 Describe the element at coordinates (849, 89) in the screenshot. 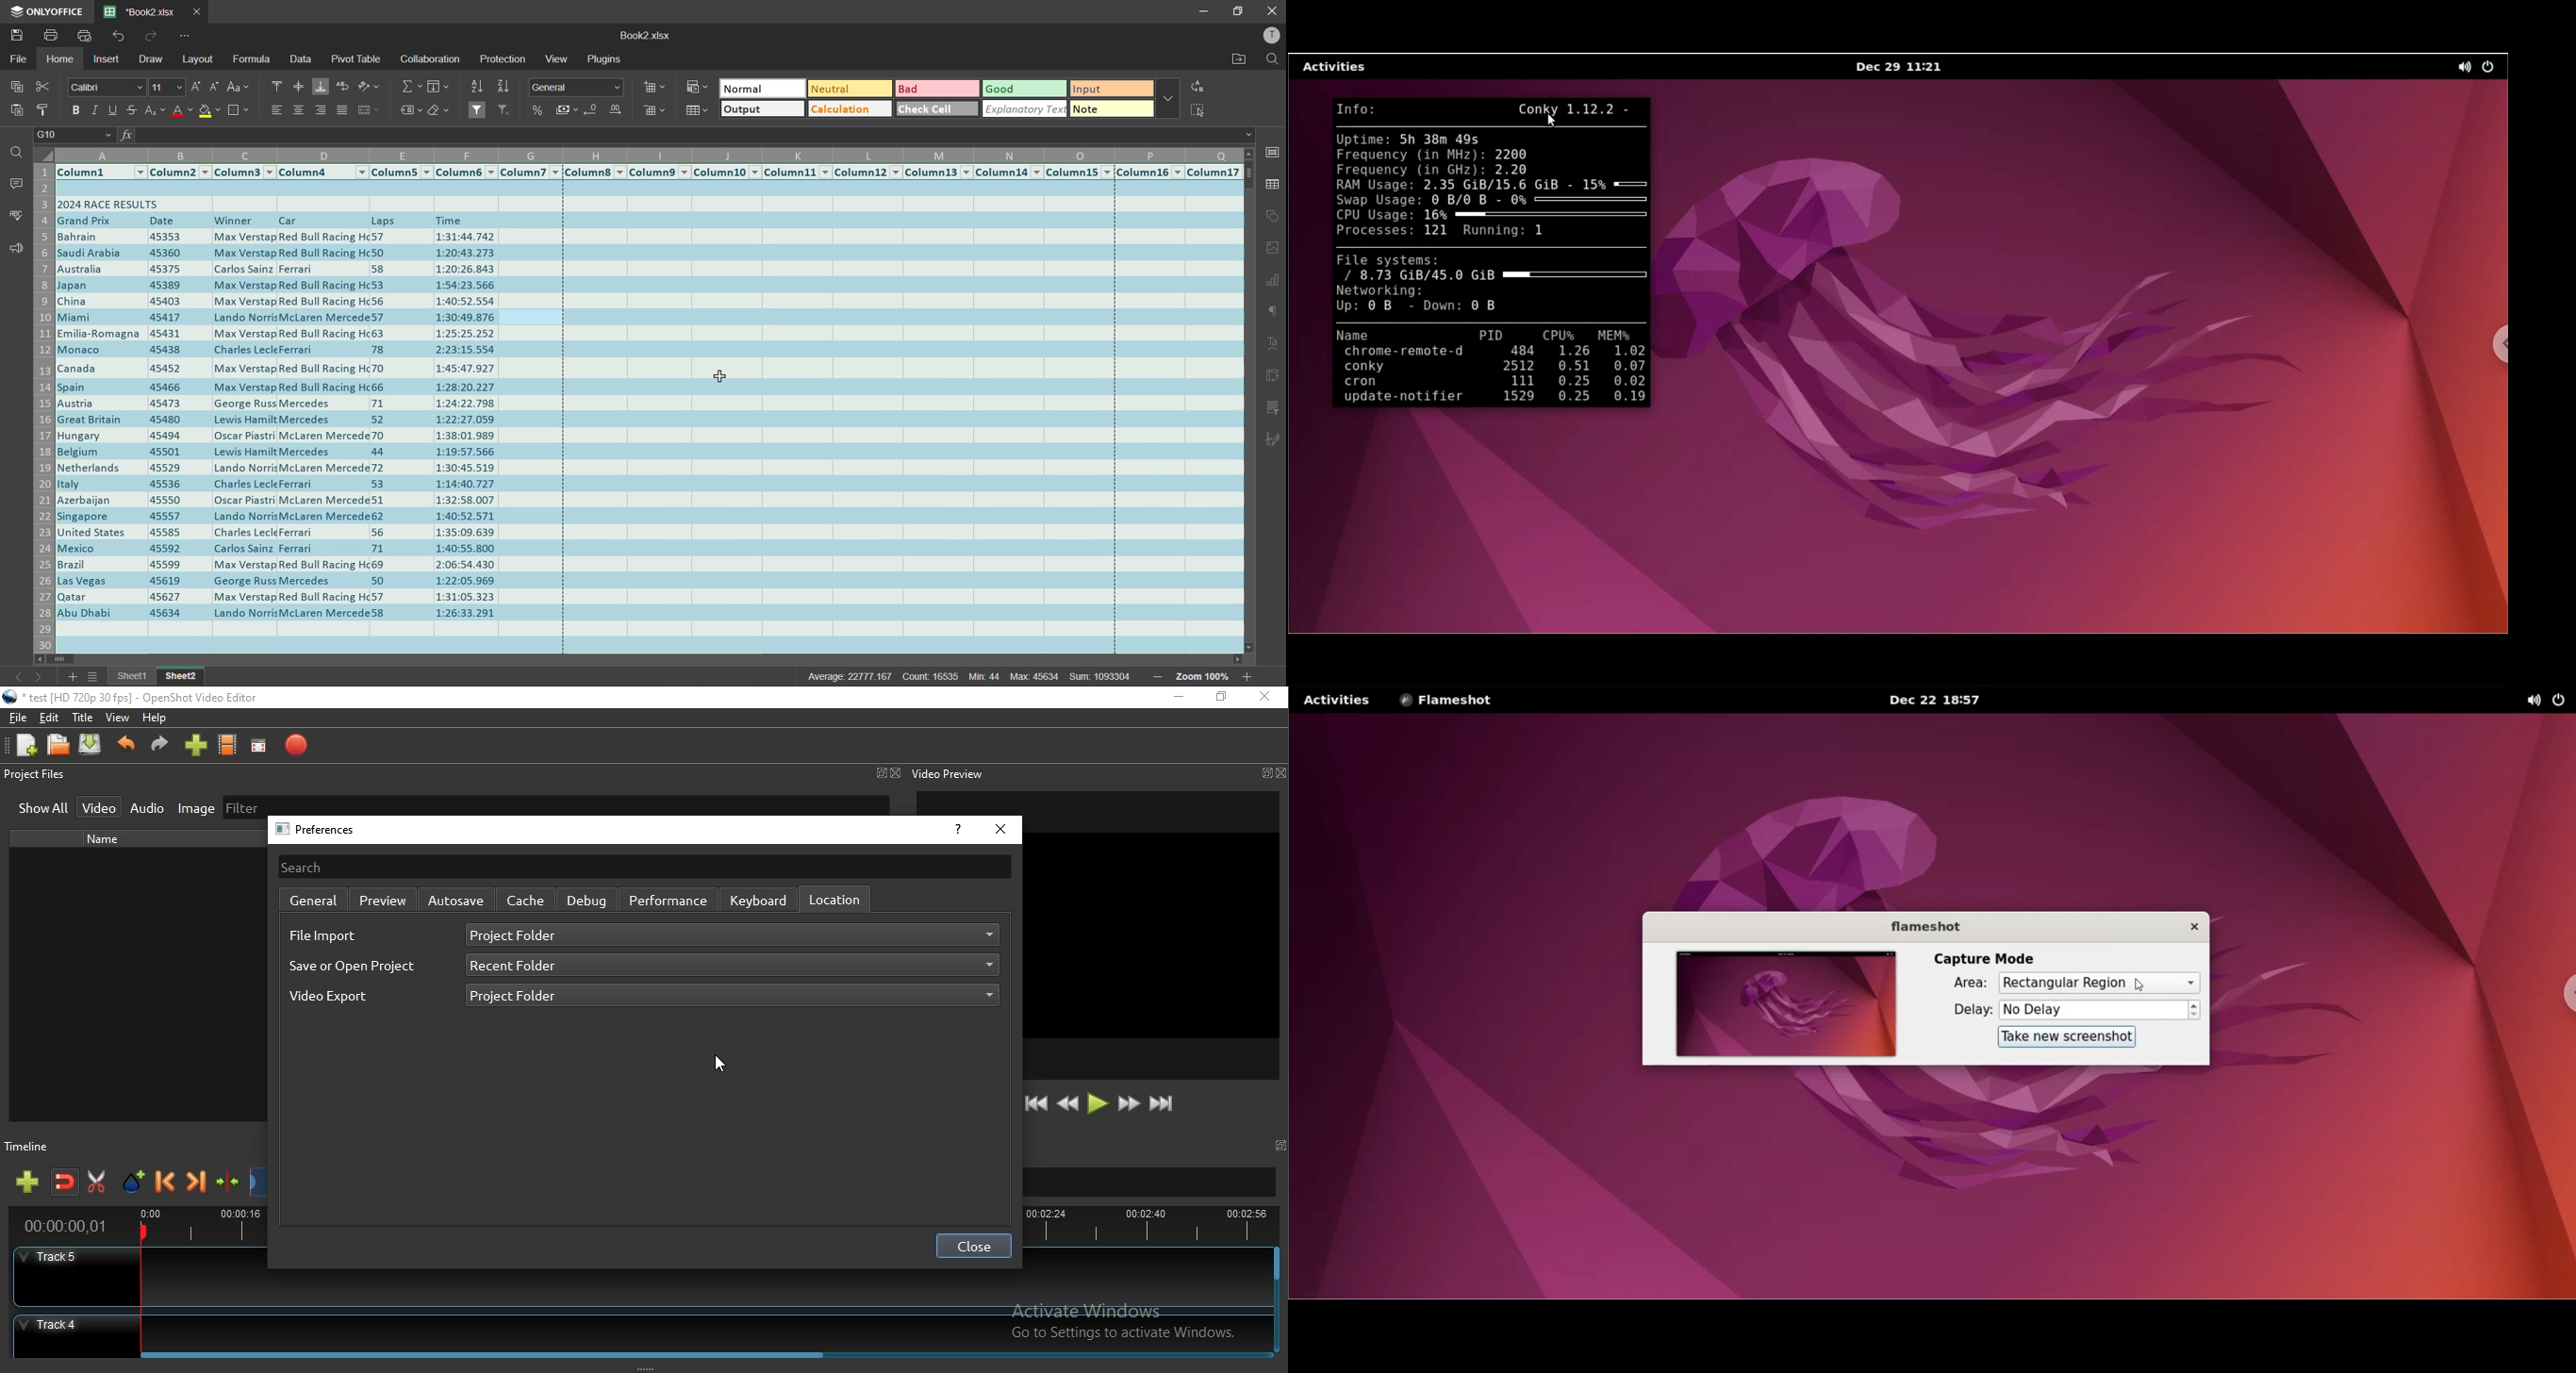

I see `neutral` at that location.